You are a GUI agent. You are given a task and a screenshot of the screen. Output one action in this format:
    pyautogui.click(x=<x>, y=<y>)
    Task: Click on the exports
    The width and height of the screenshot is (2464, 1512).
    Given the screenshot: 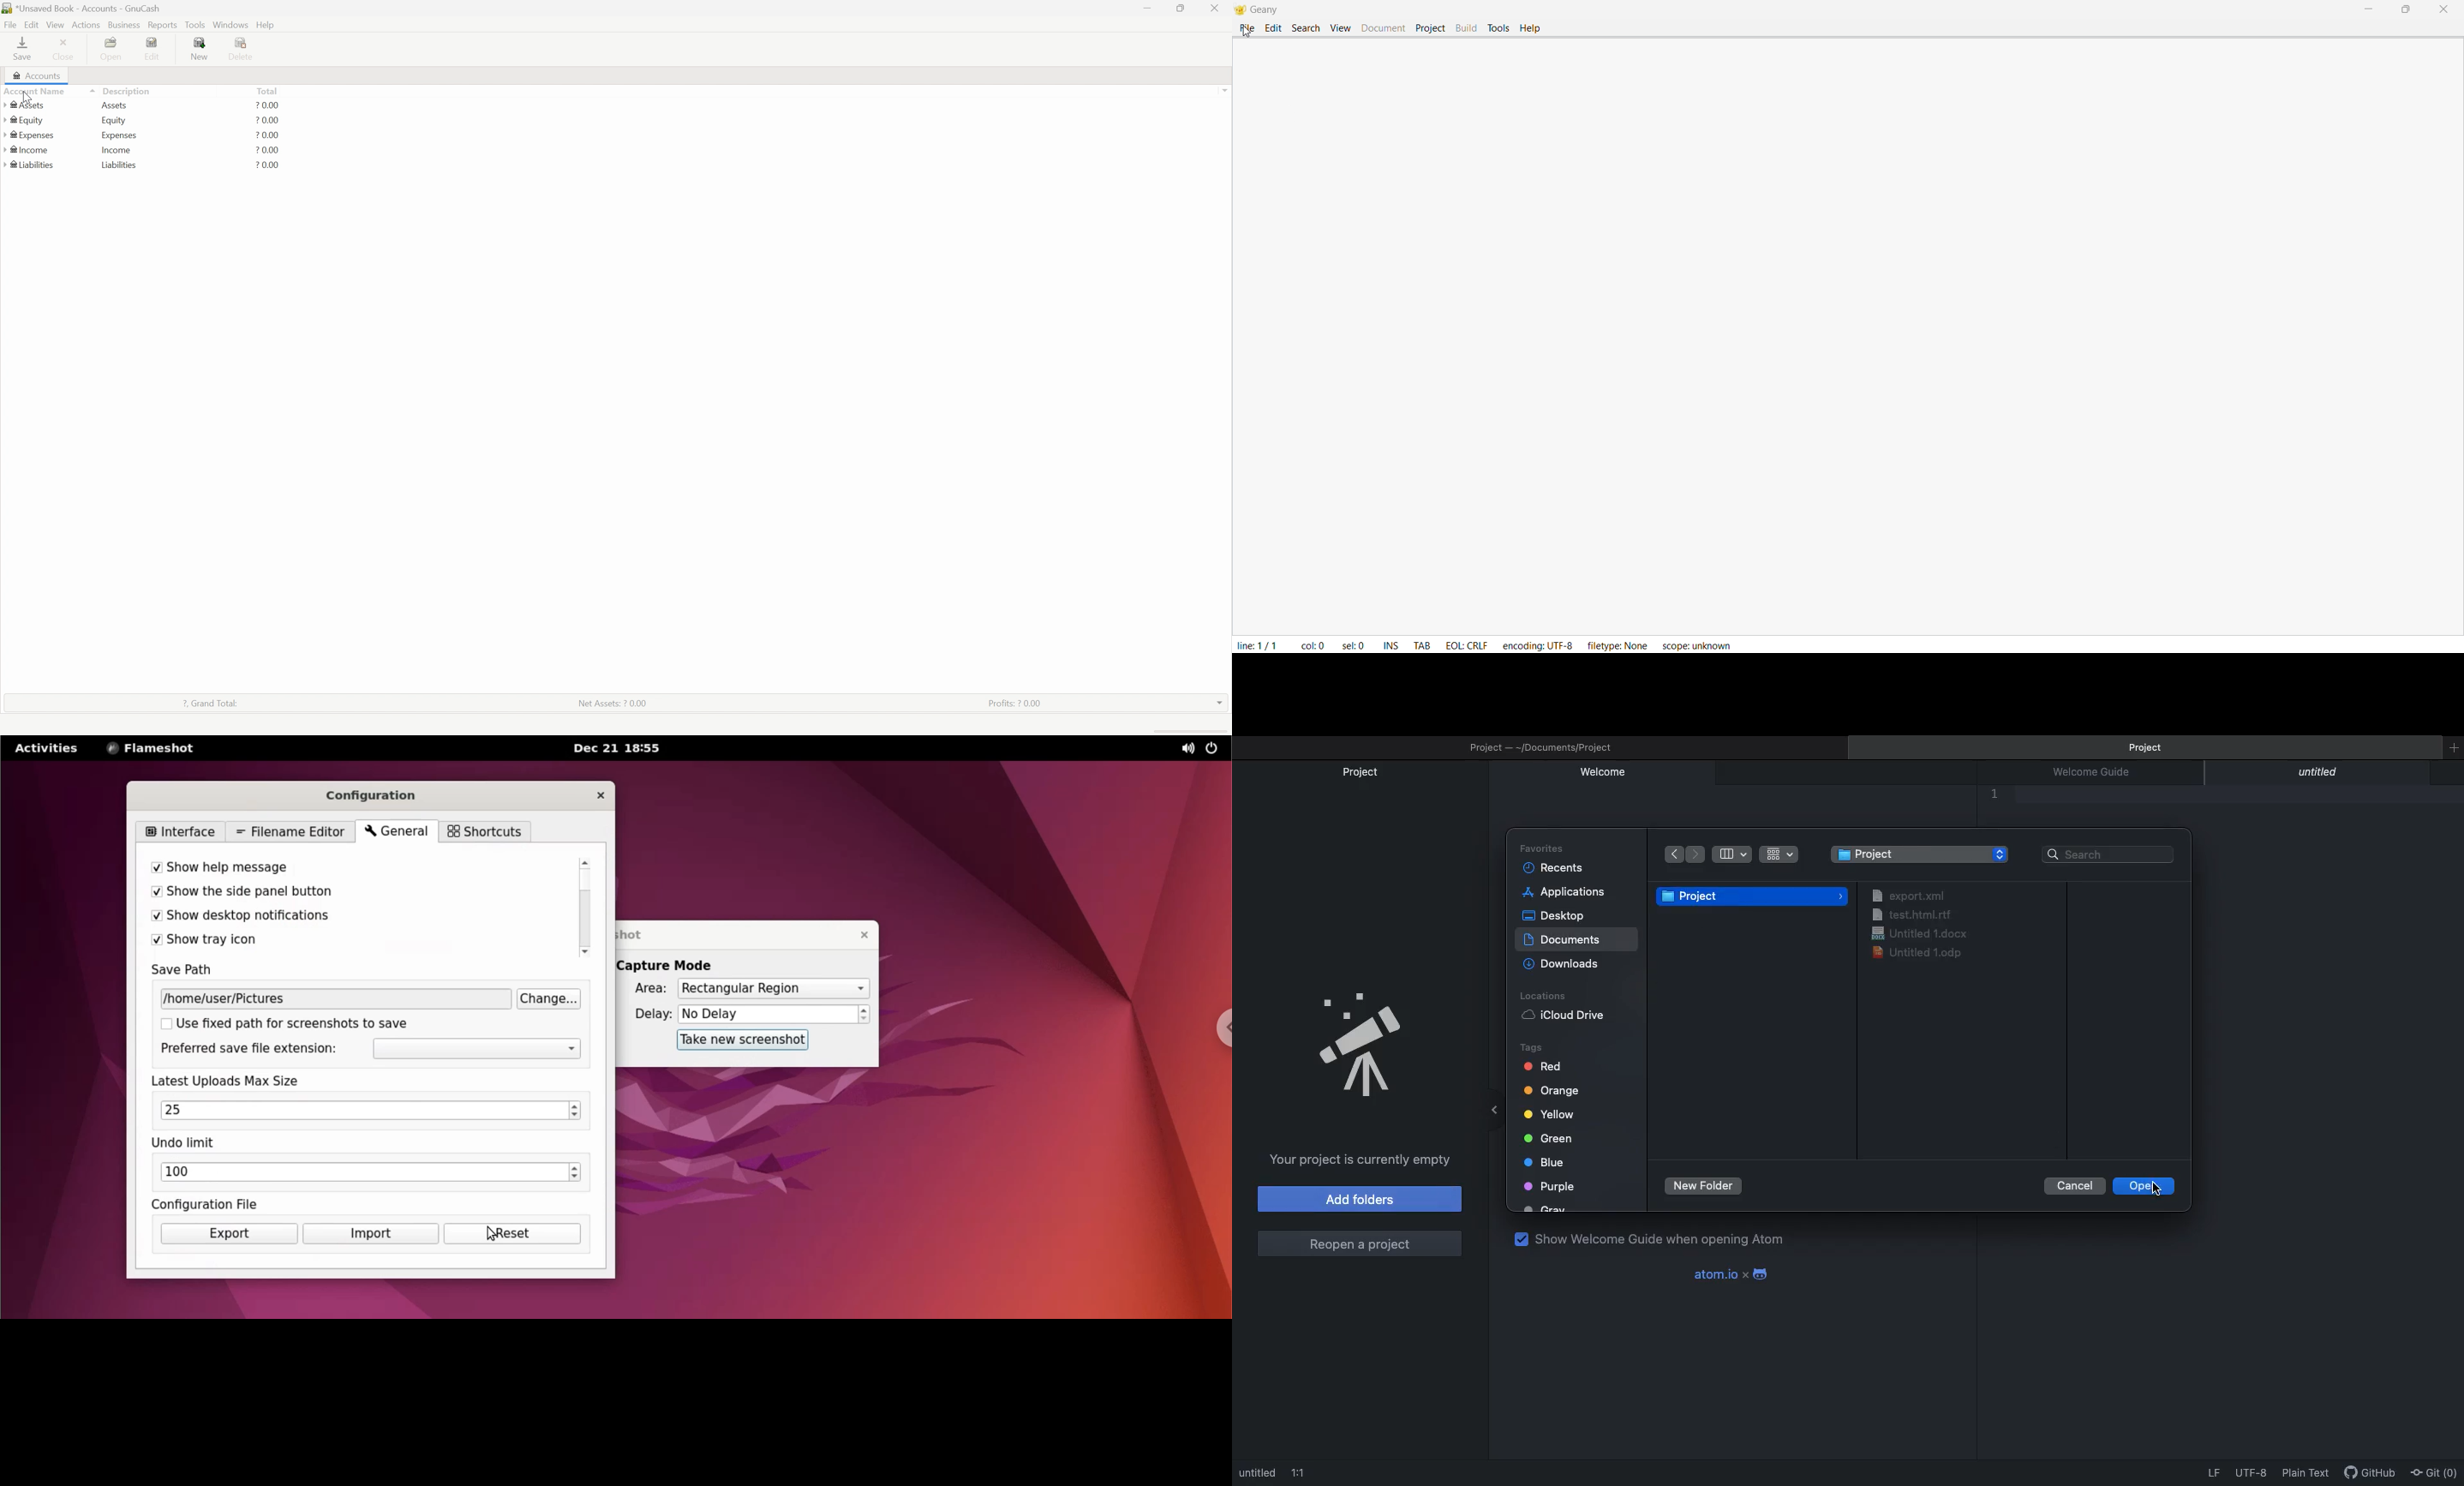 What is the action you would take?
    pyautogui.click(x=228, y=1235)
    